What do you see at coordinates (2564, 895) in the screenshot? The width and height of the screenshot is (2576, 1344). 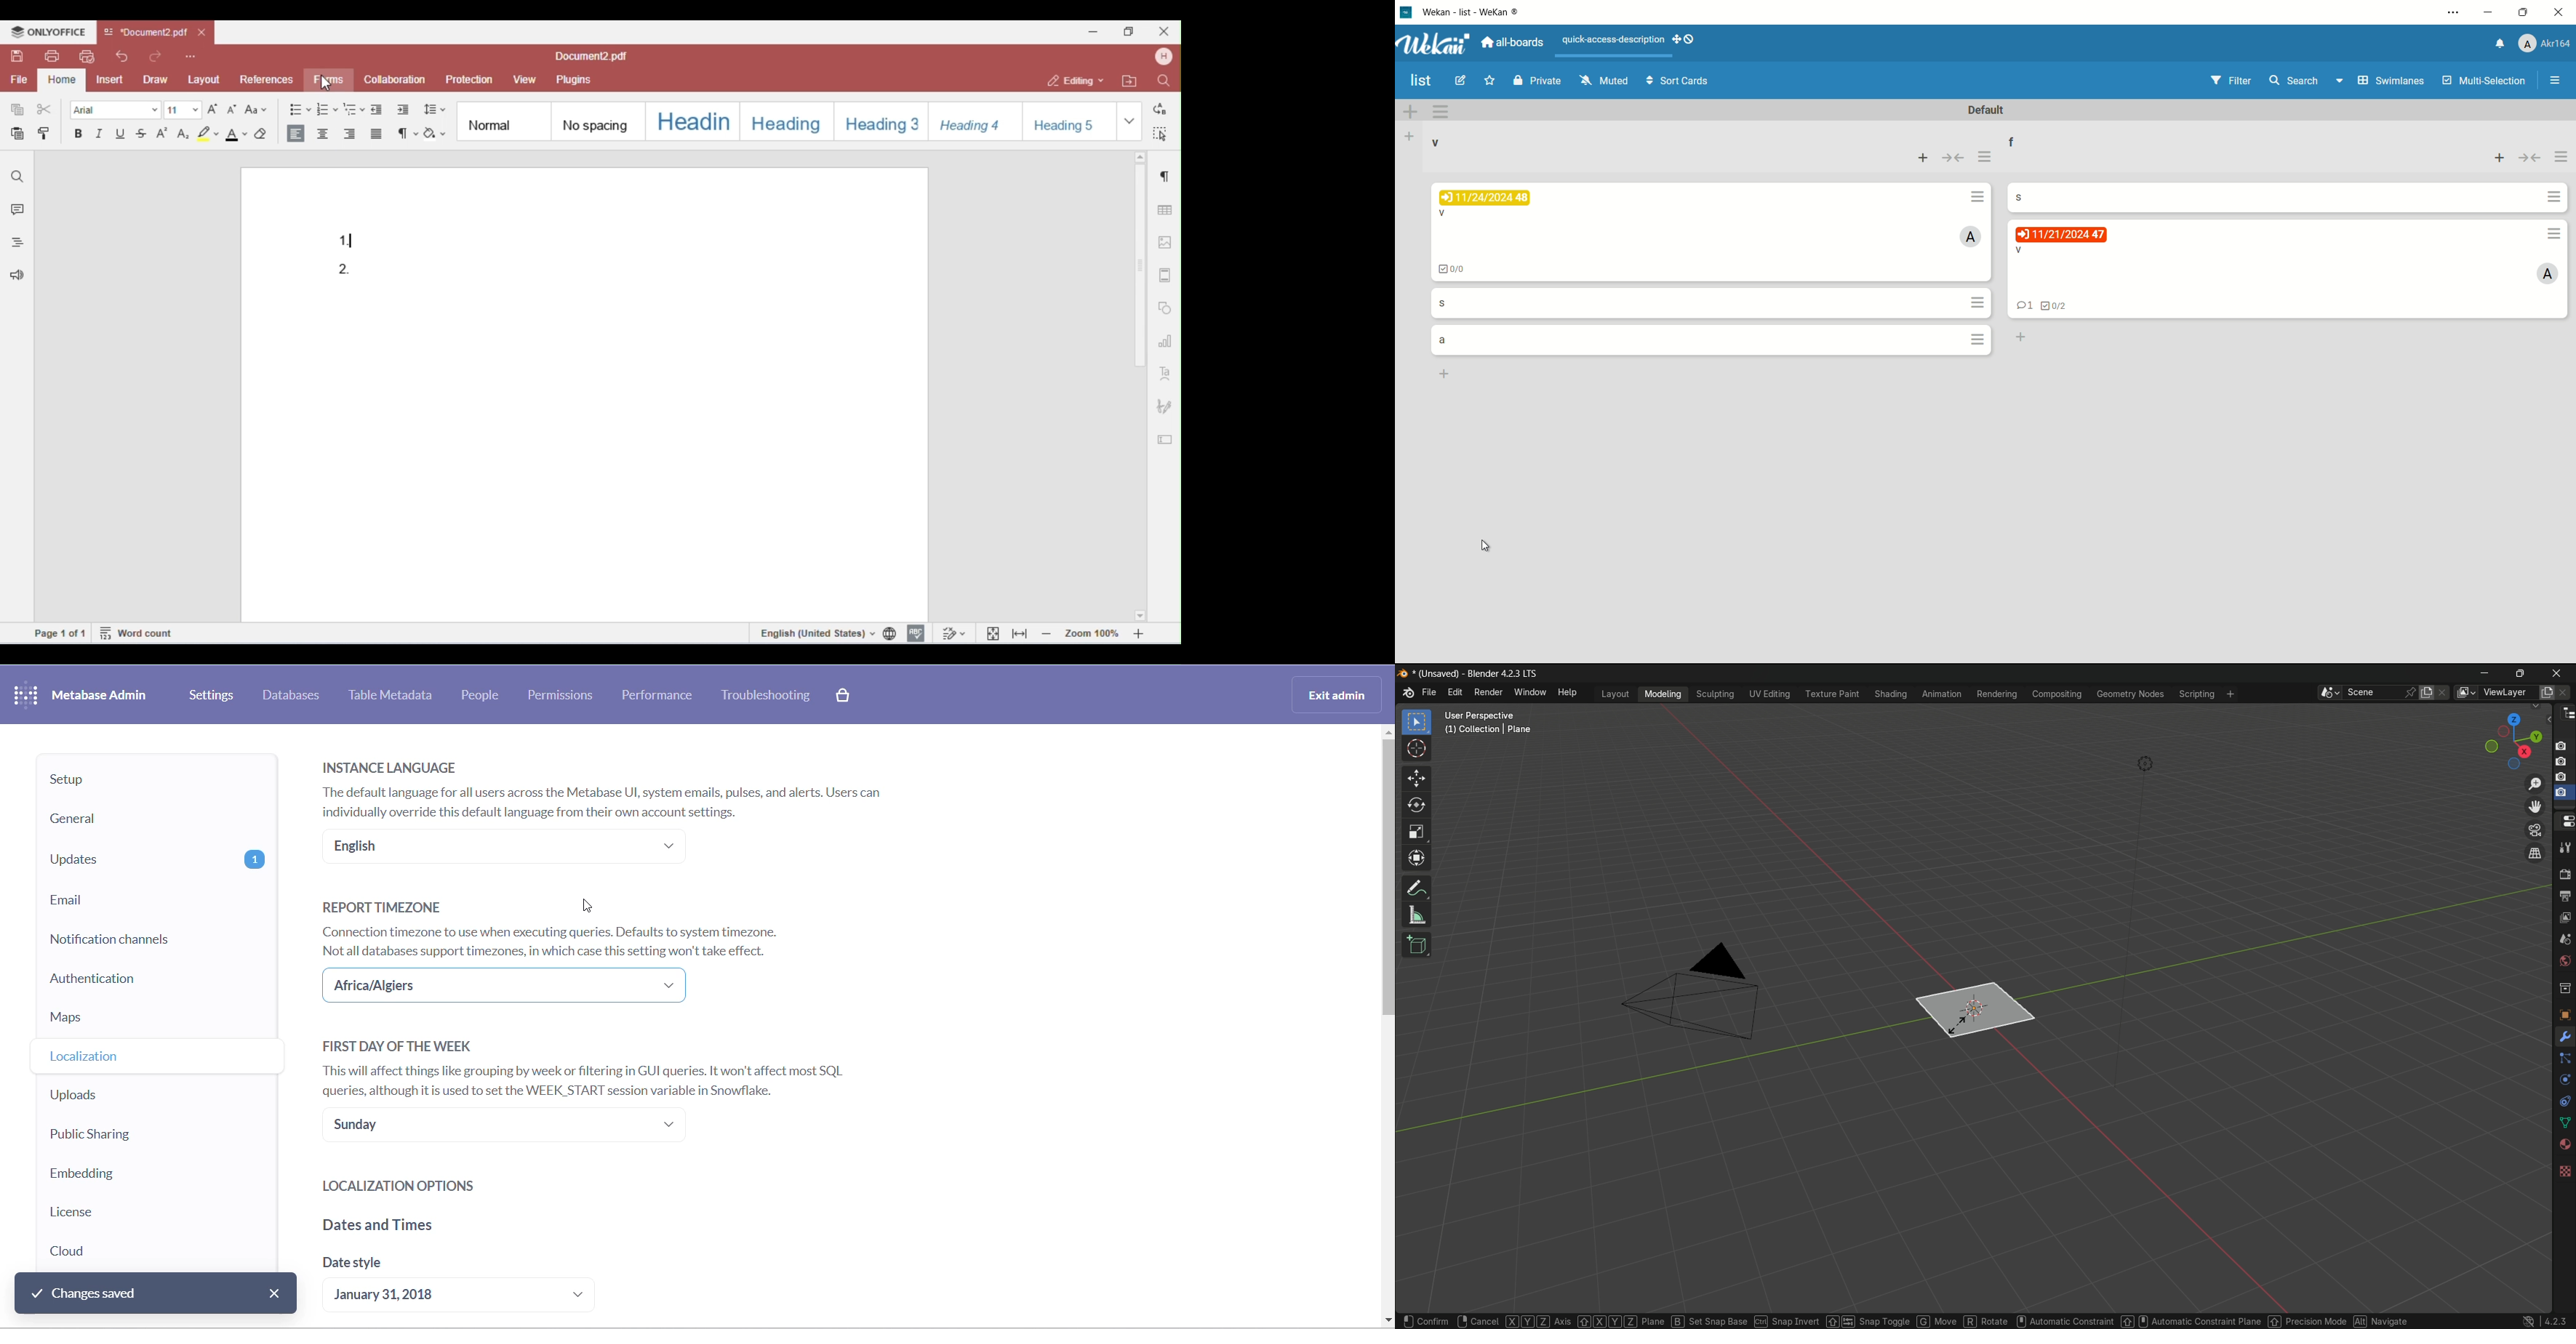 I see `output` at bounding box center [2564, 895].